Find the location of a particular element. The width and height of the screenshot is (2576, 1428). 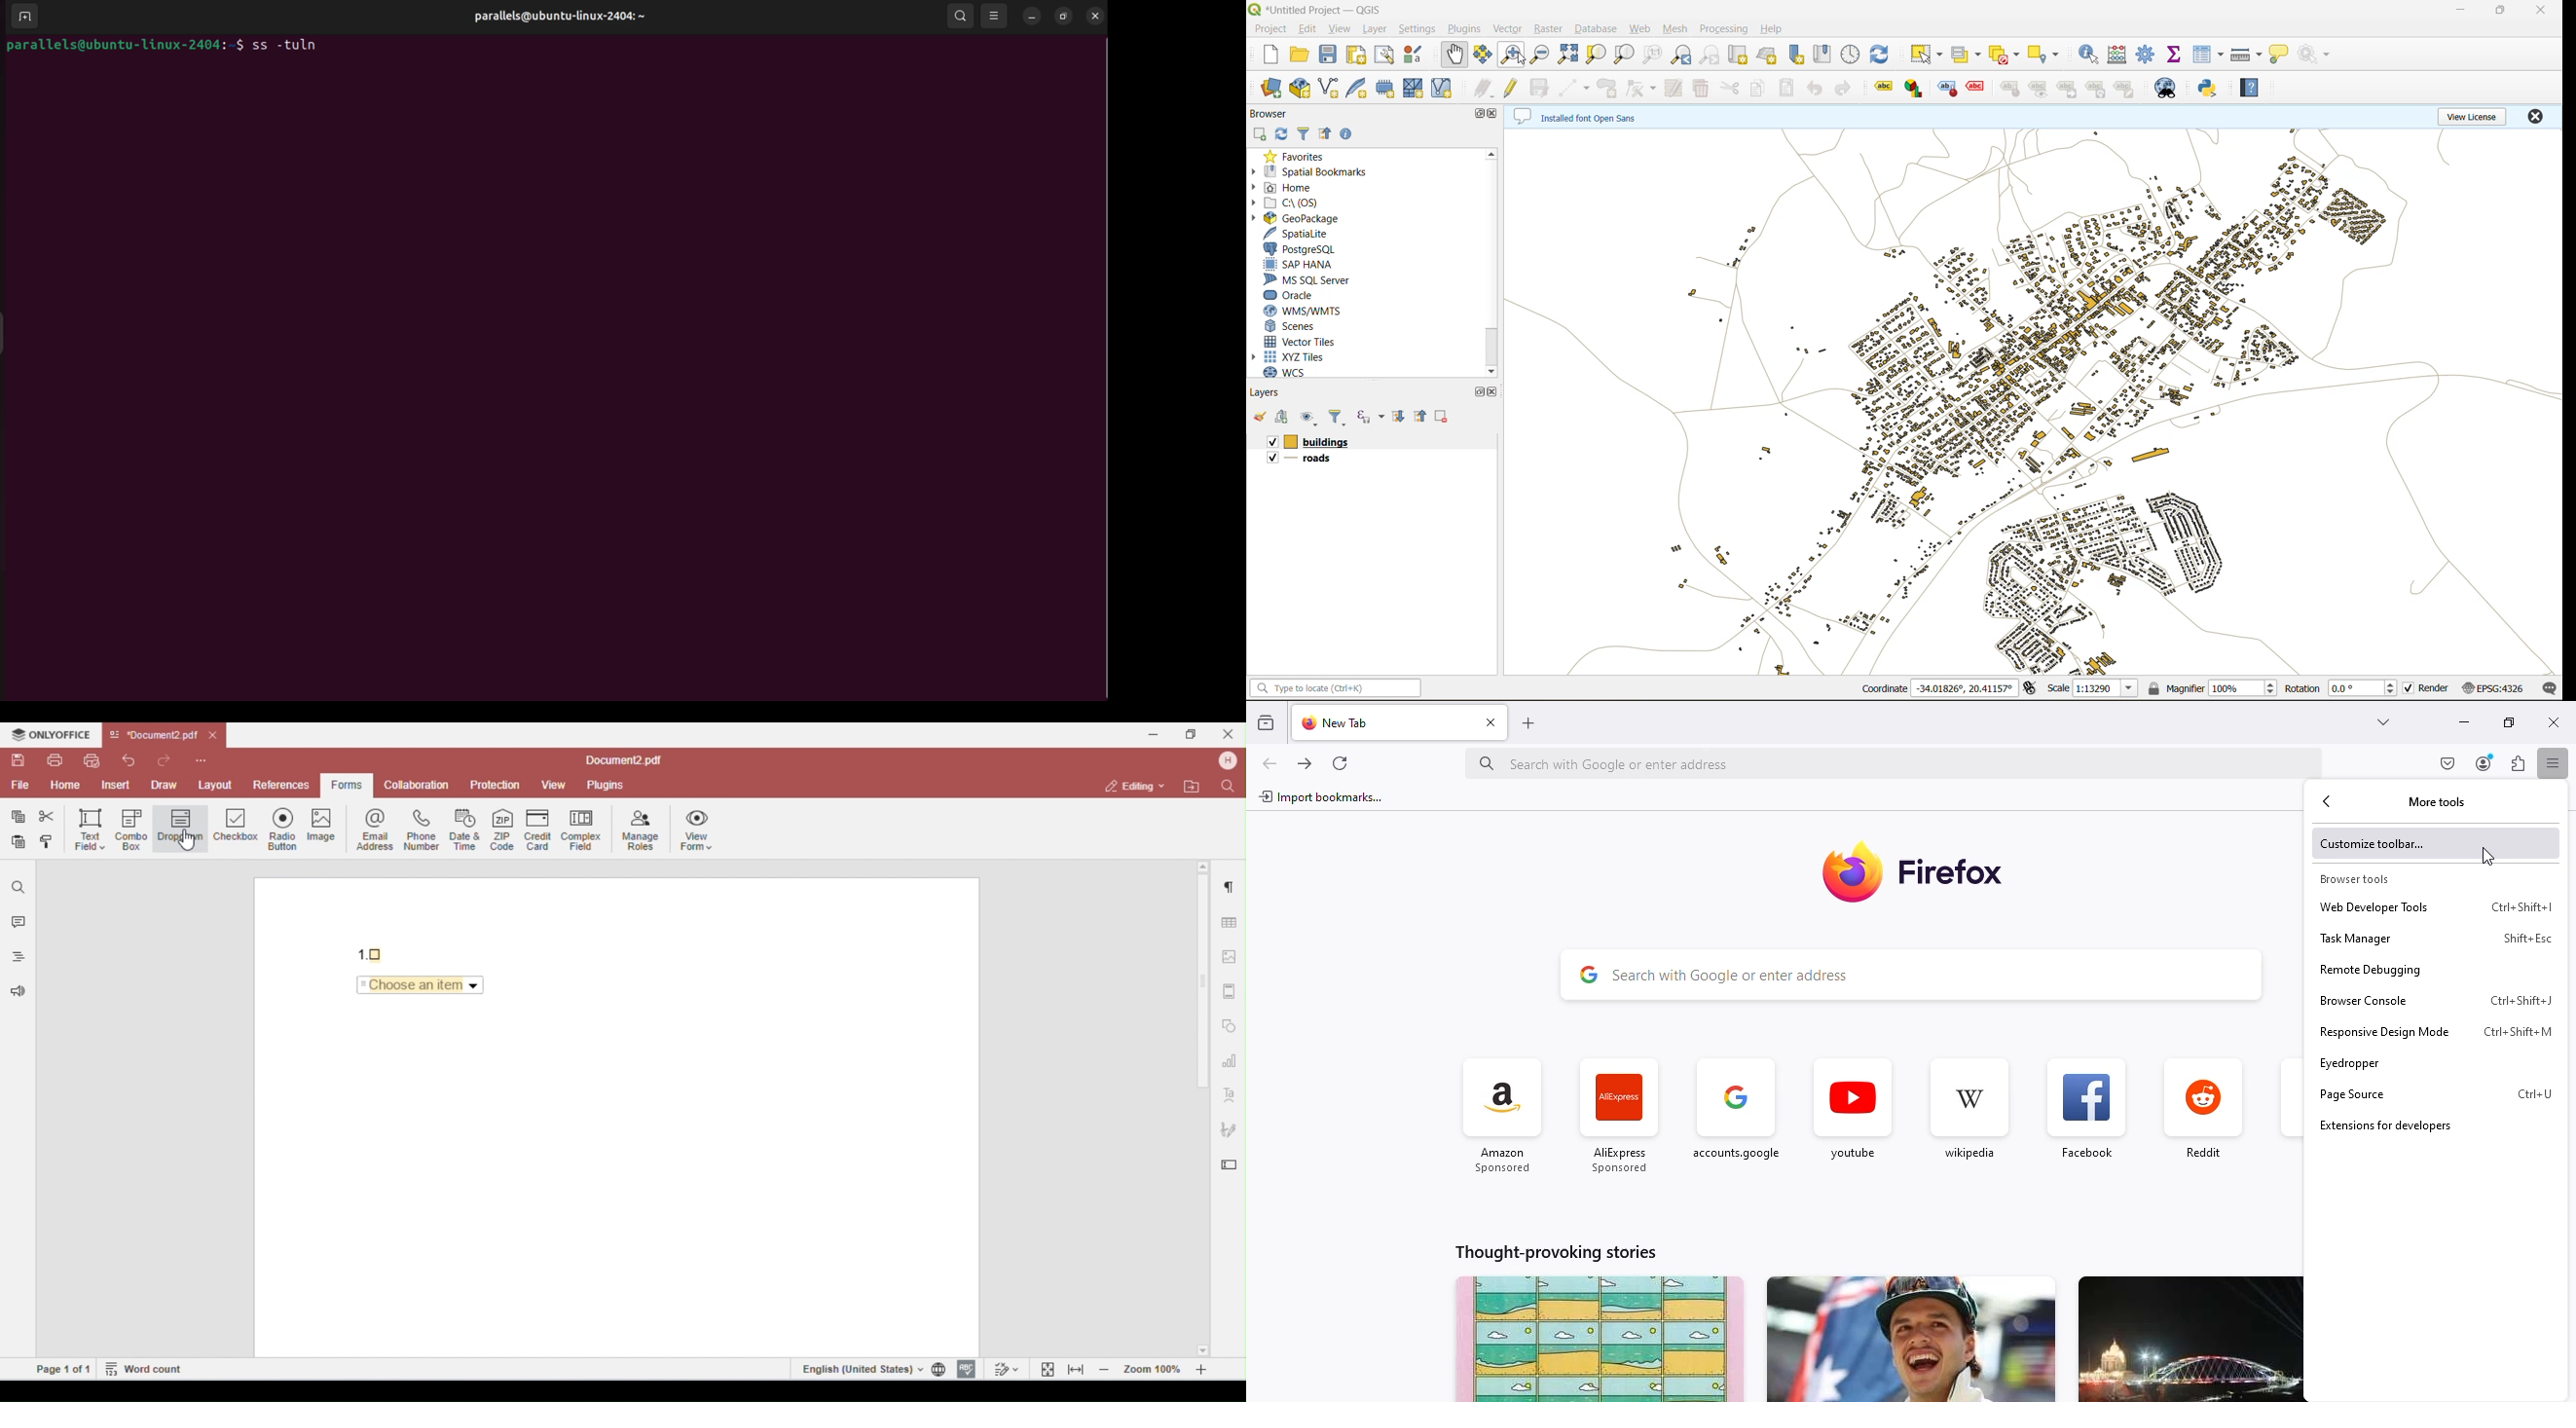

list all tabs is located at coordinates (2385, 722).